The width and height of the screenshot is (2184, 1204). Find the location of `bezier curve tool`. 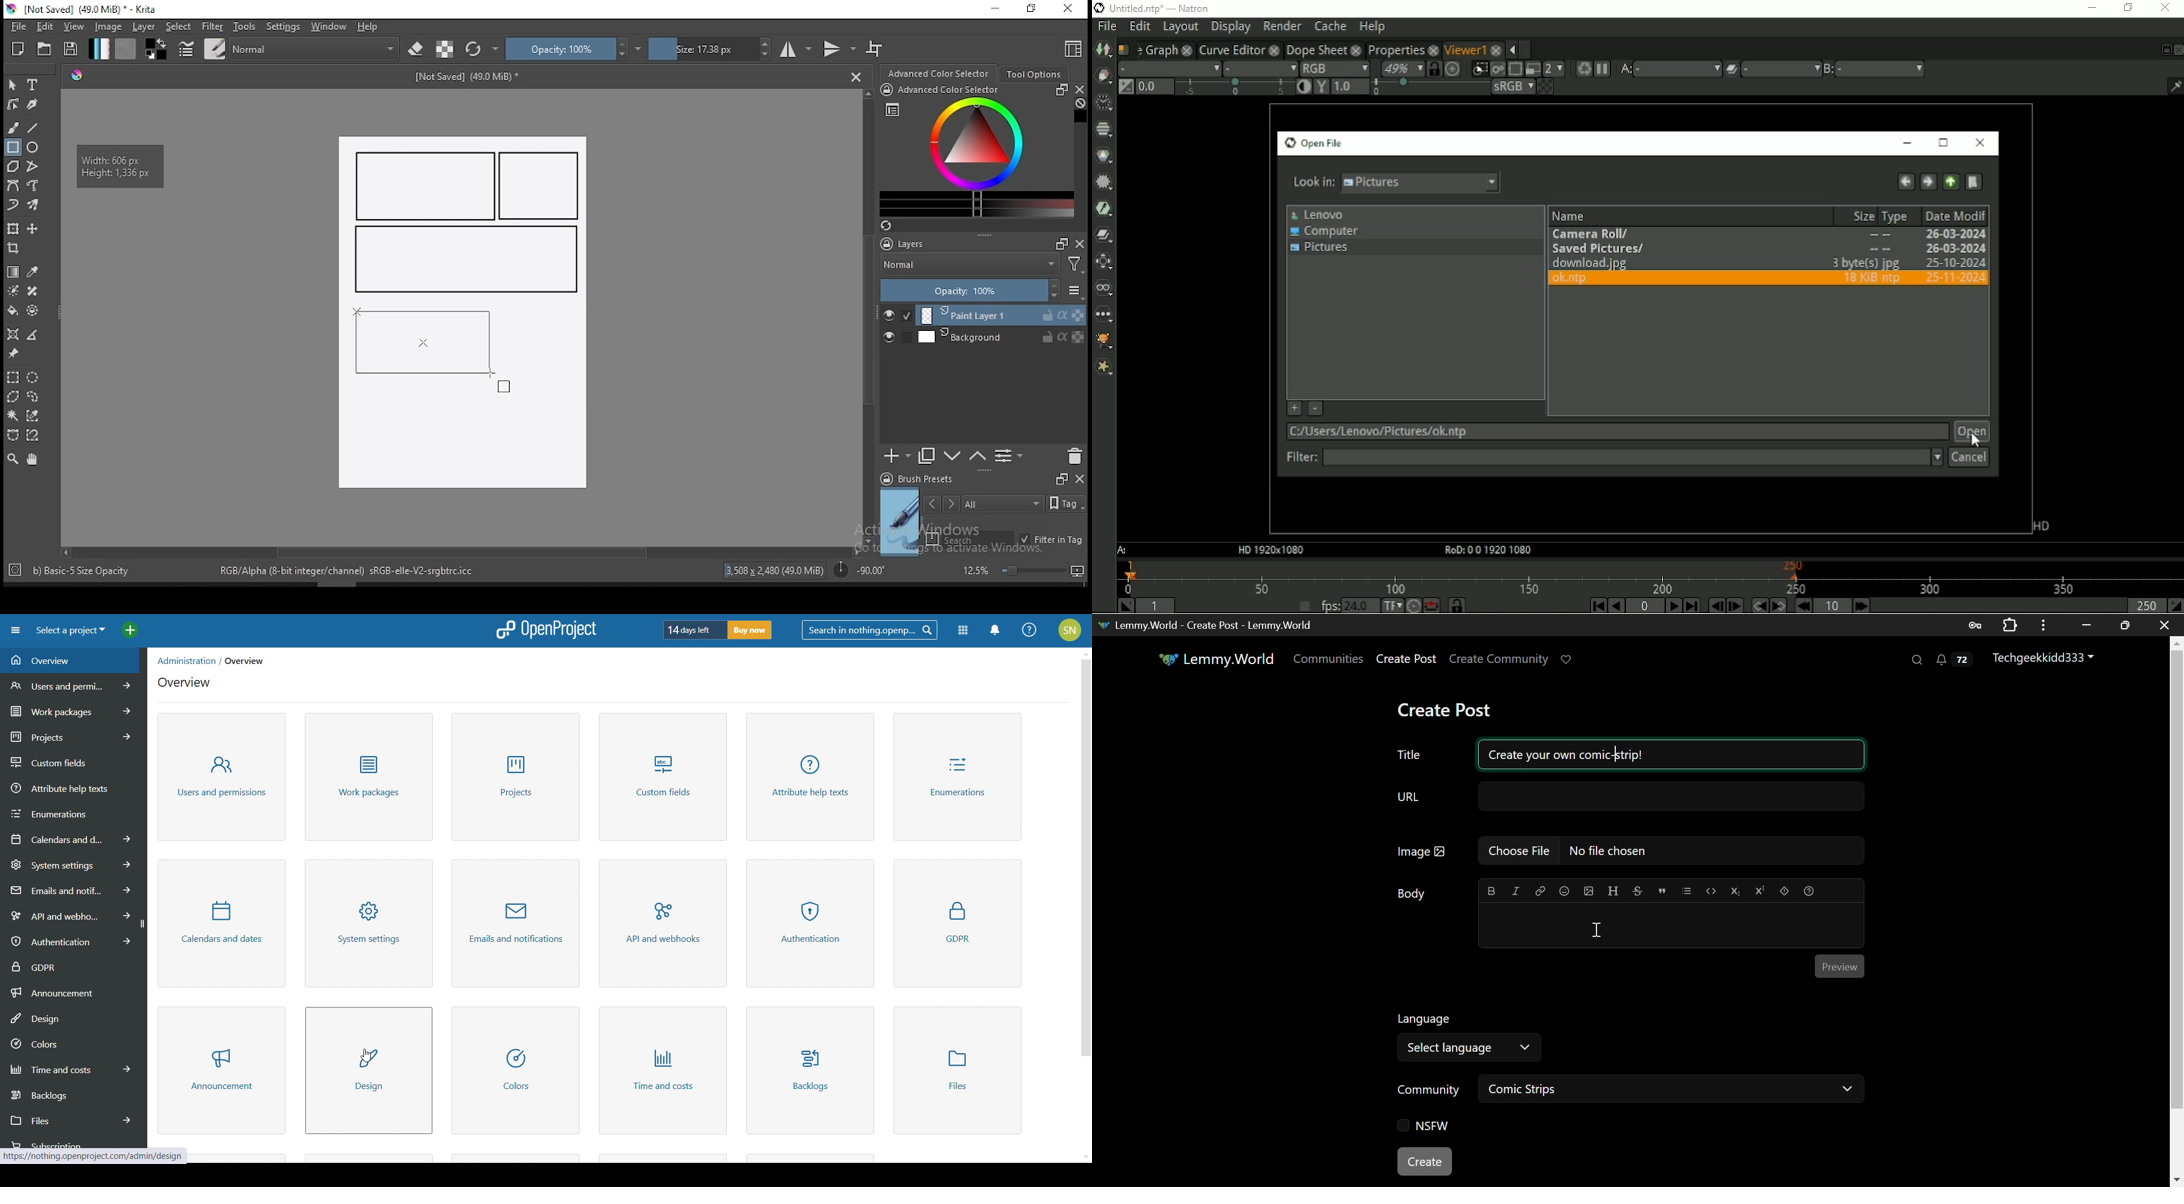

bezier curve tool is located at coordinates (12, 187).